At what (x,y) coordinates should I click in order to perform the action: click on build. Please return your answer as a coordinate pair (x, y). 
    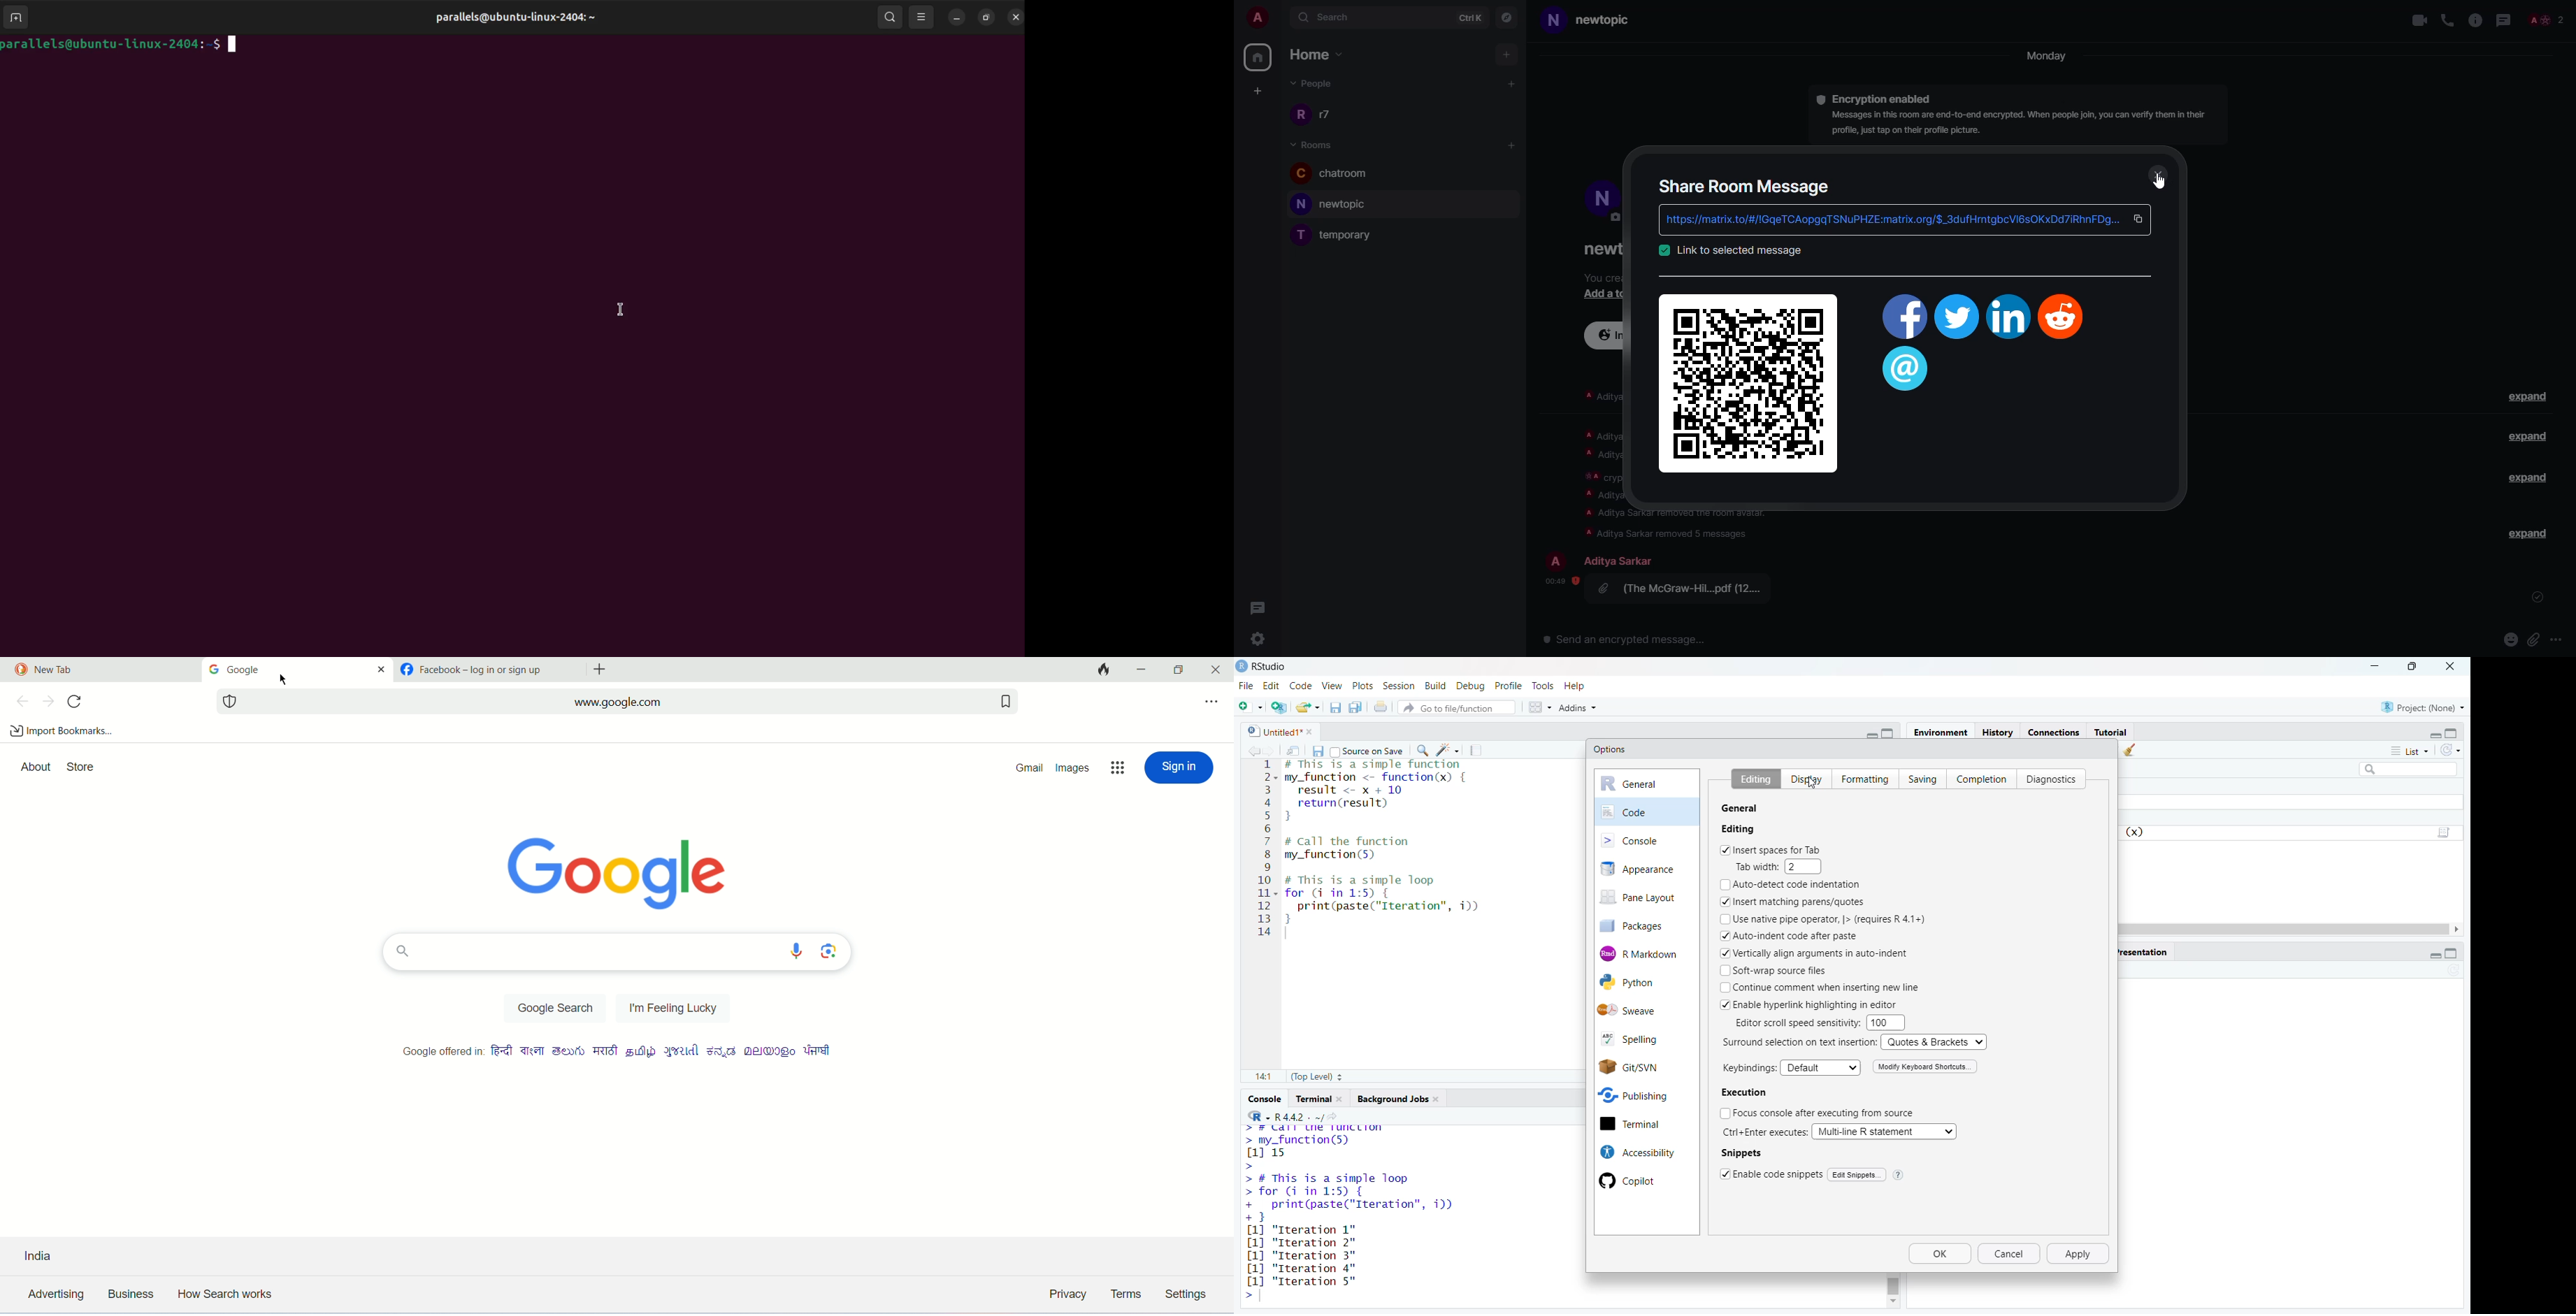
    Looking at the image, I should click on (1434, 683).